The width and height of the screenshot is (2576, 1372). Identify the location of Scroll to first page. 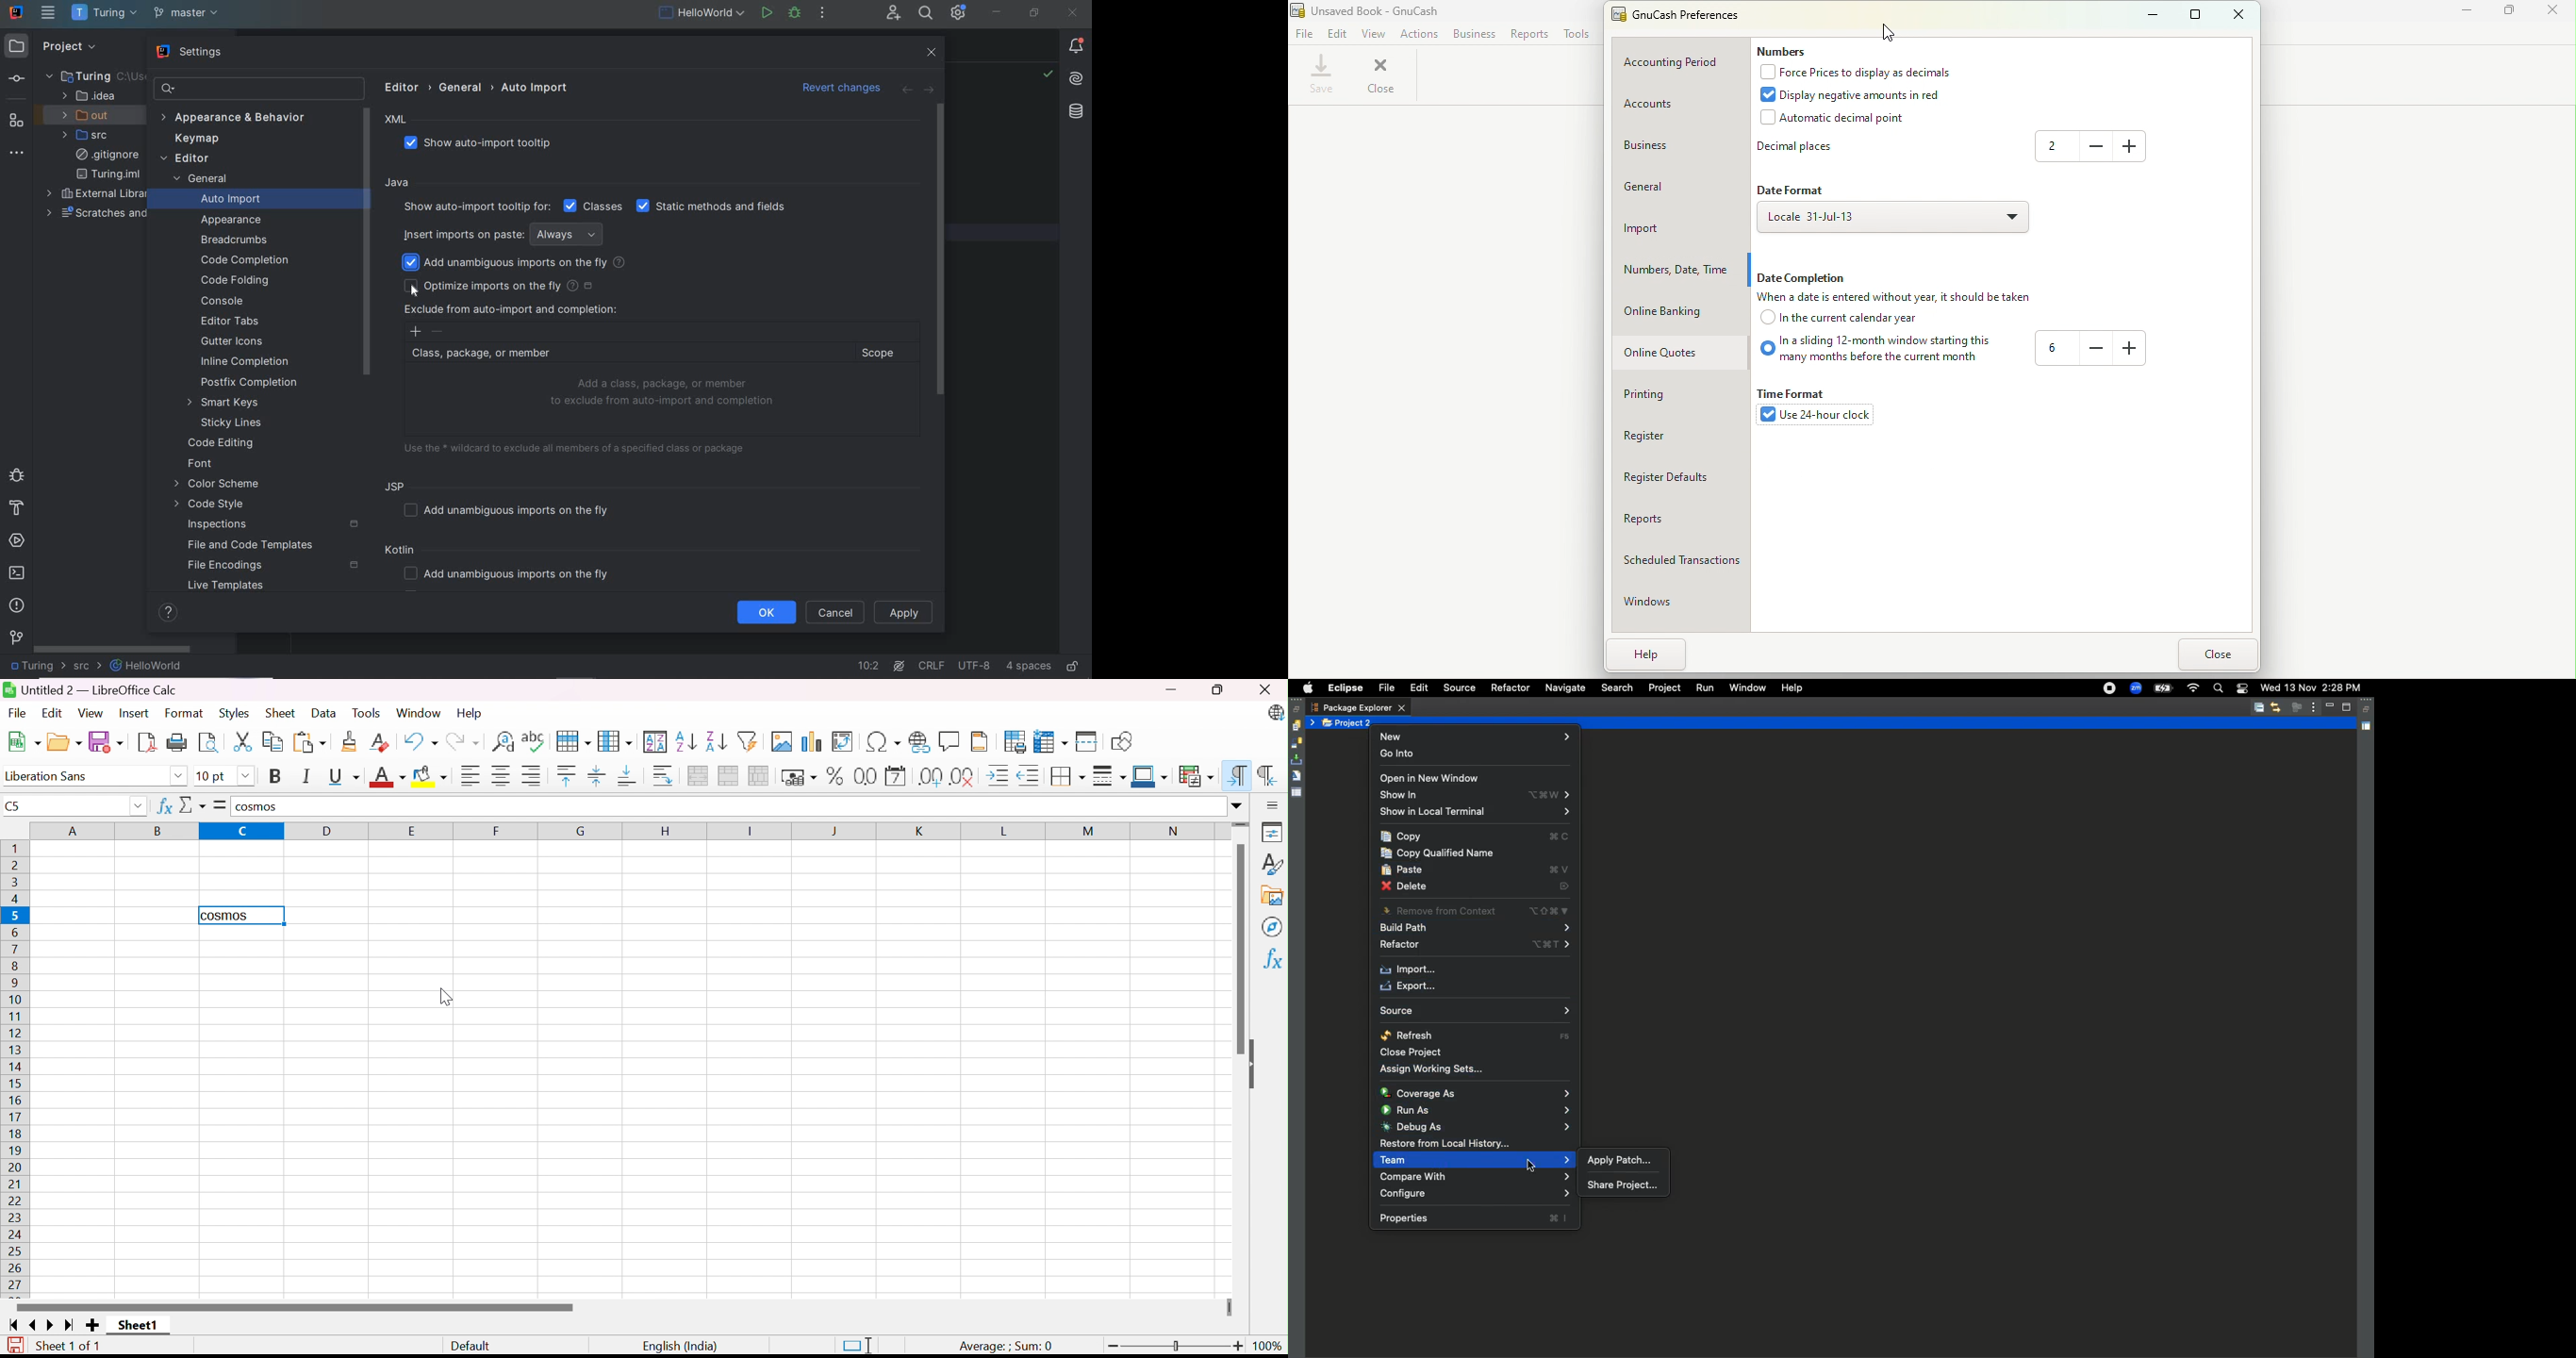
(15, 1324).